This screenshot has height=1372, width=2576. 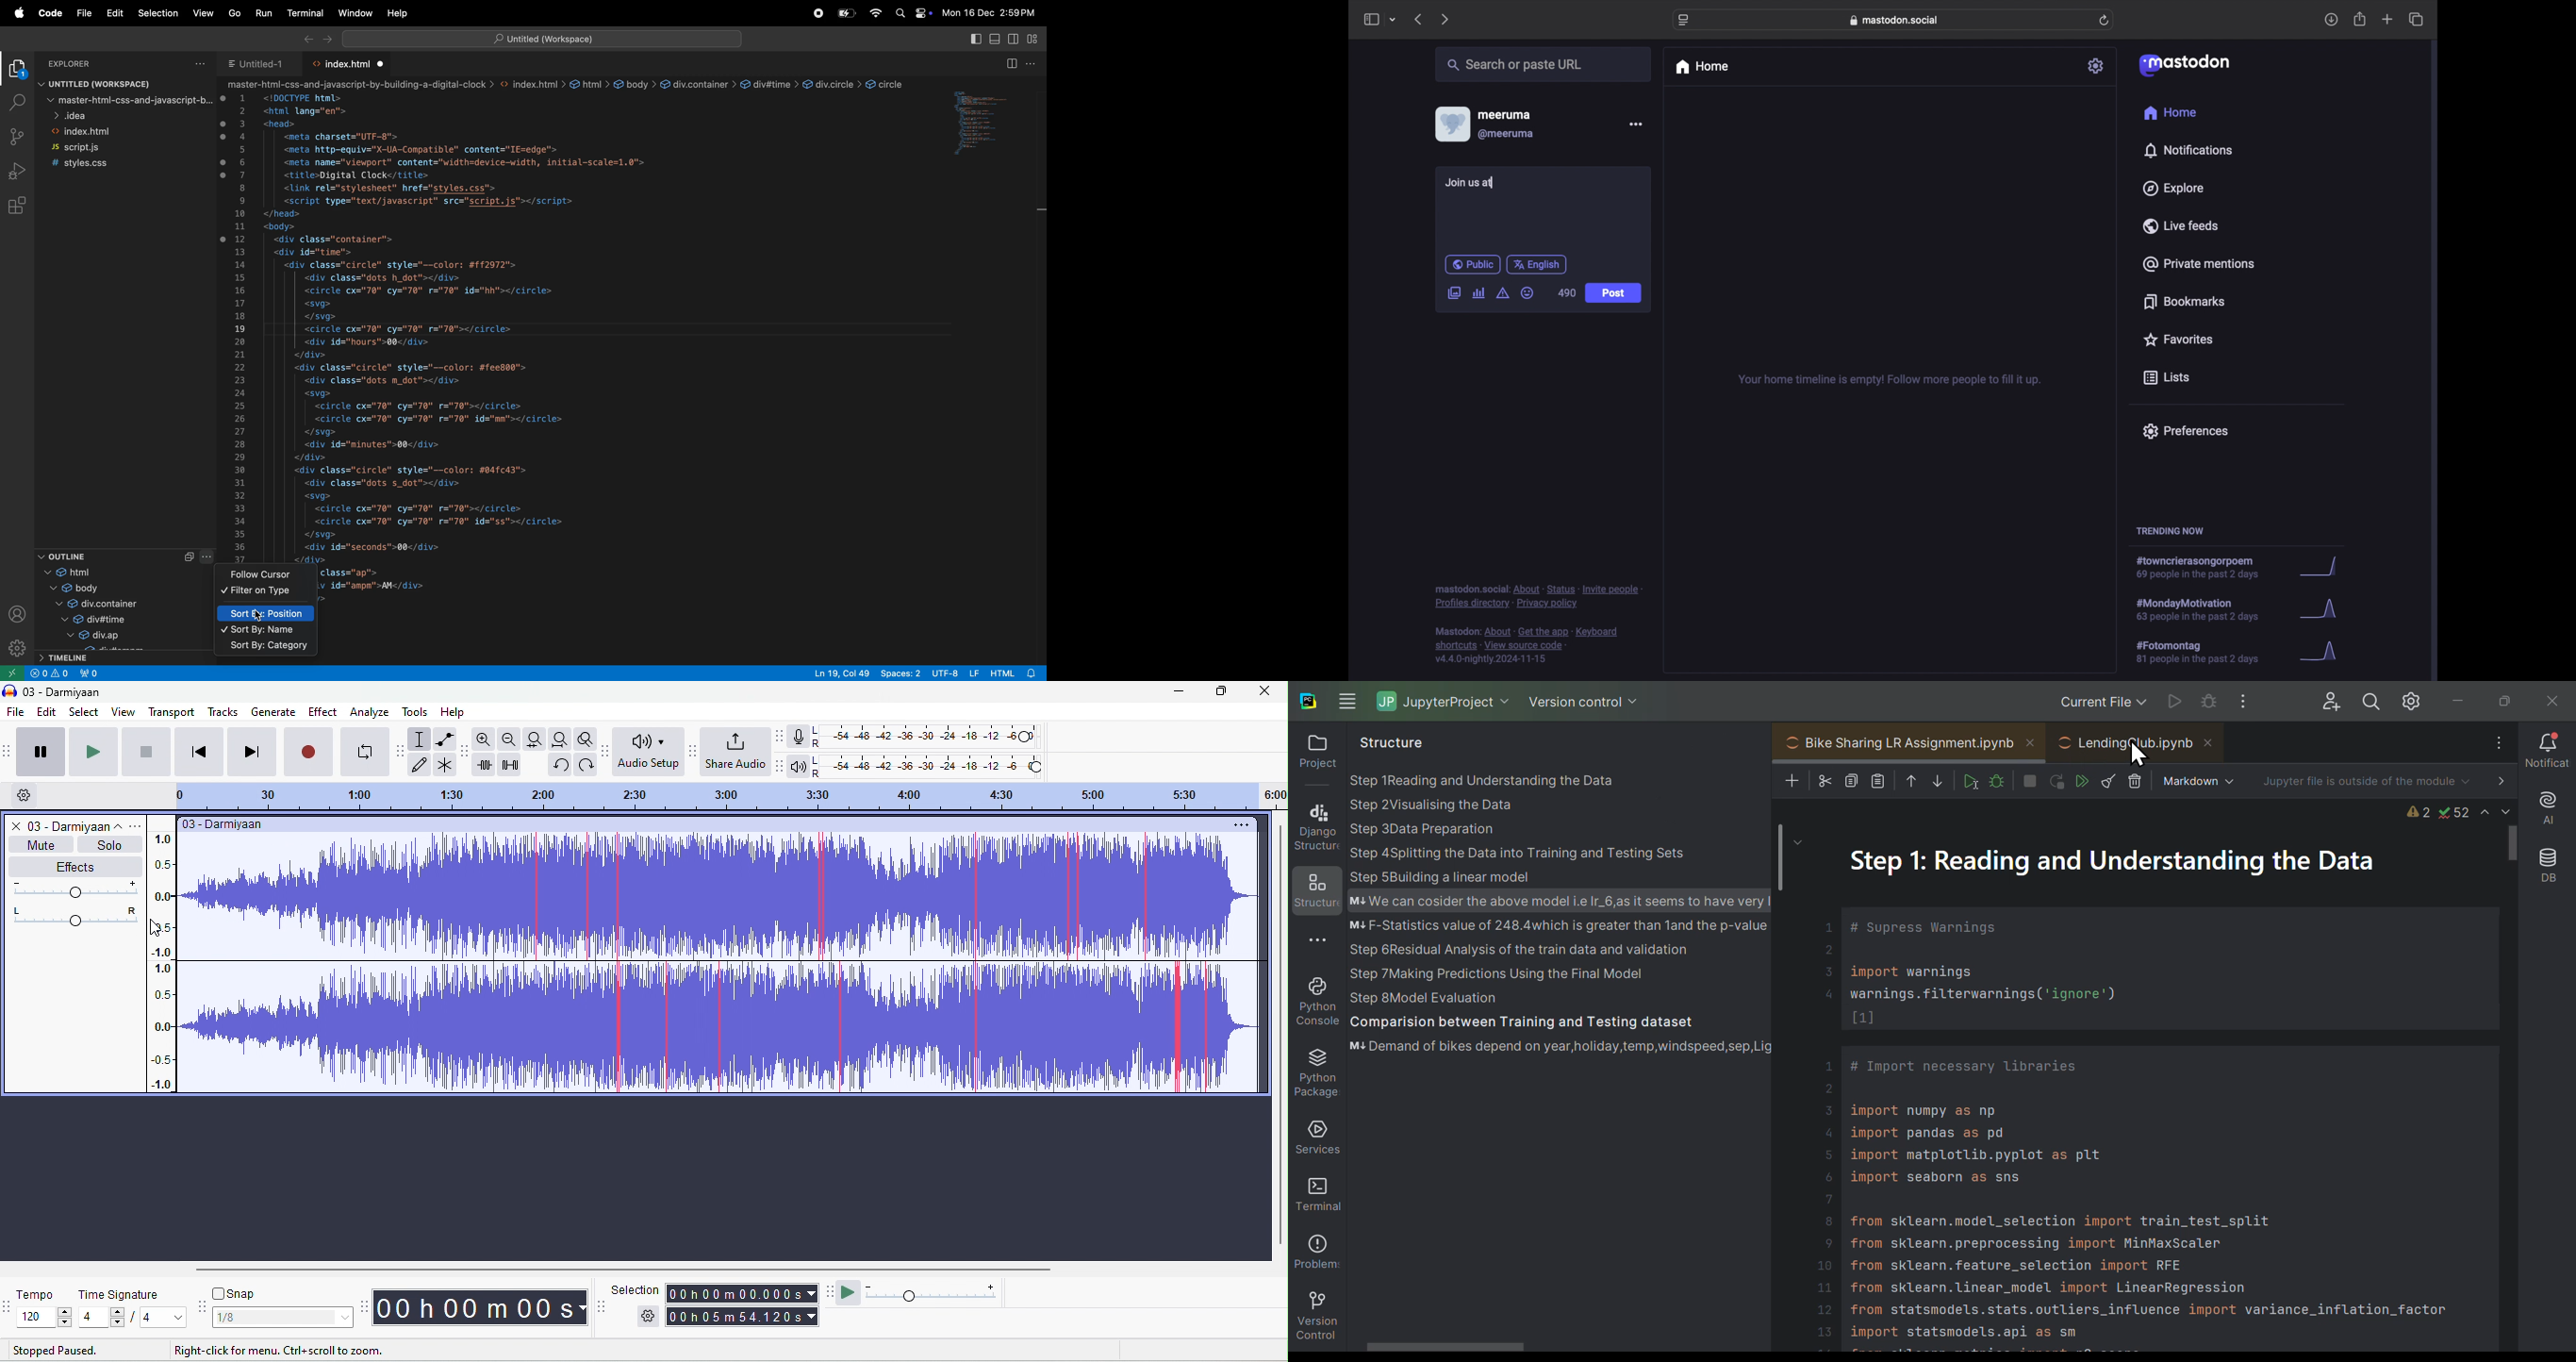 I want to click on timeline options, so click(x=24, y=794).